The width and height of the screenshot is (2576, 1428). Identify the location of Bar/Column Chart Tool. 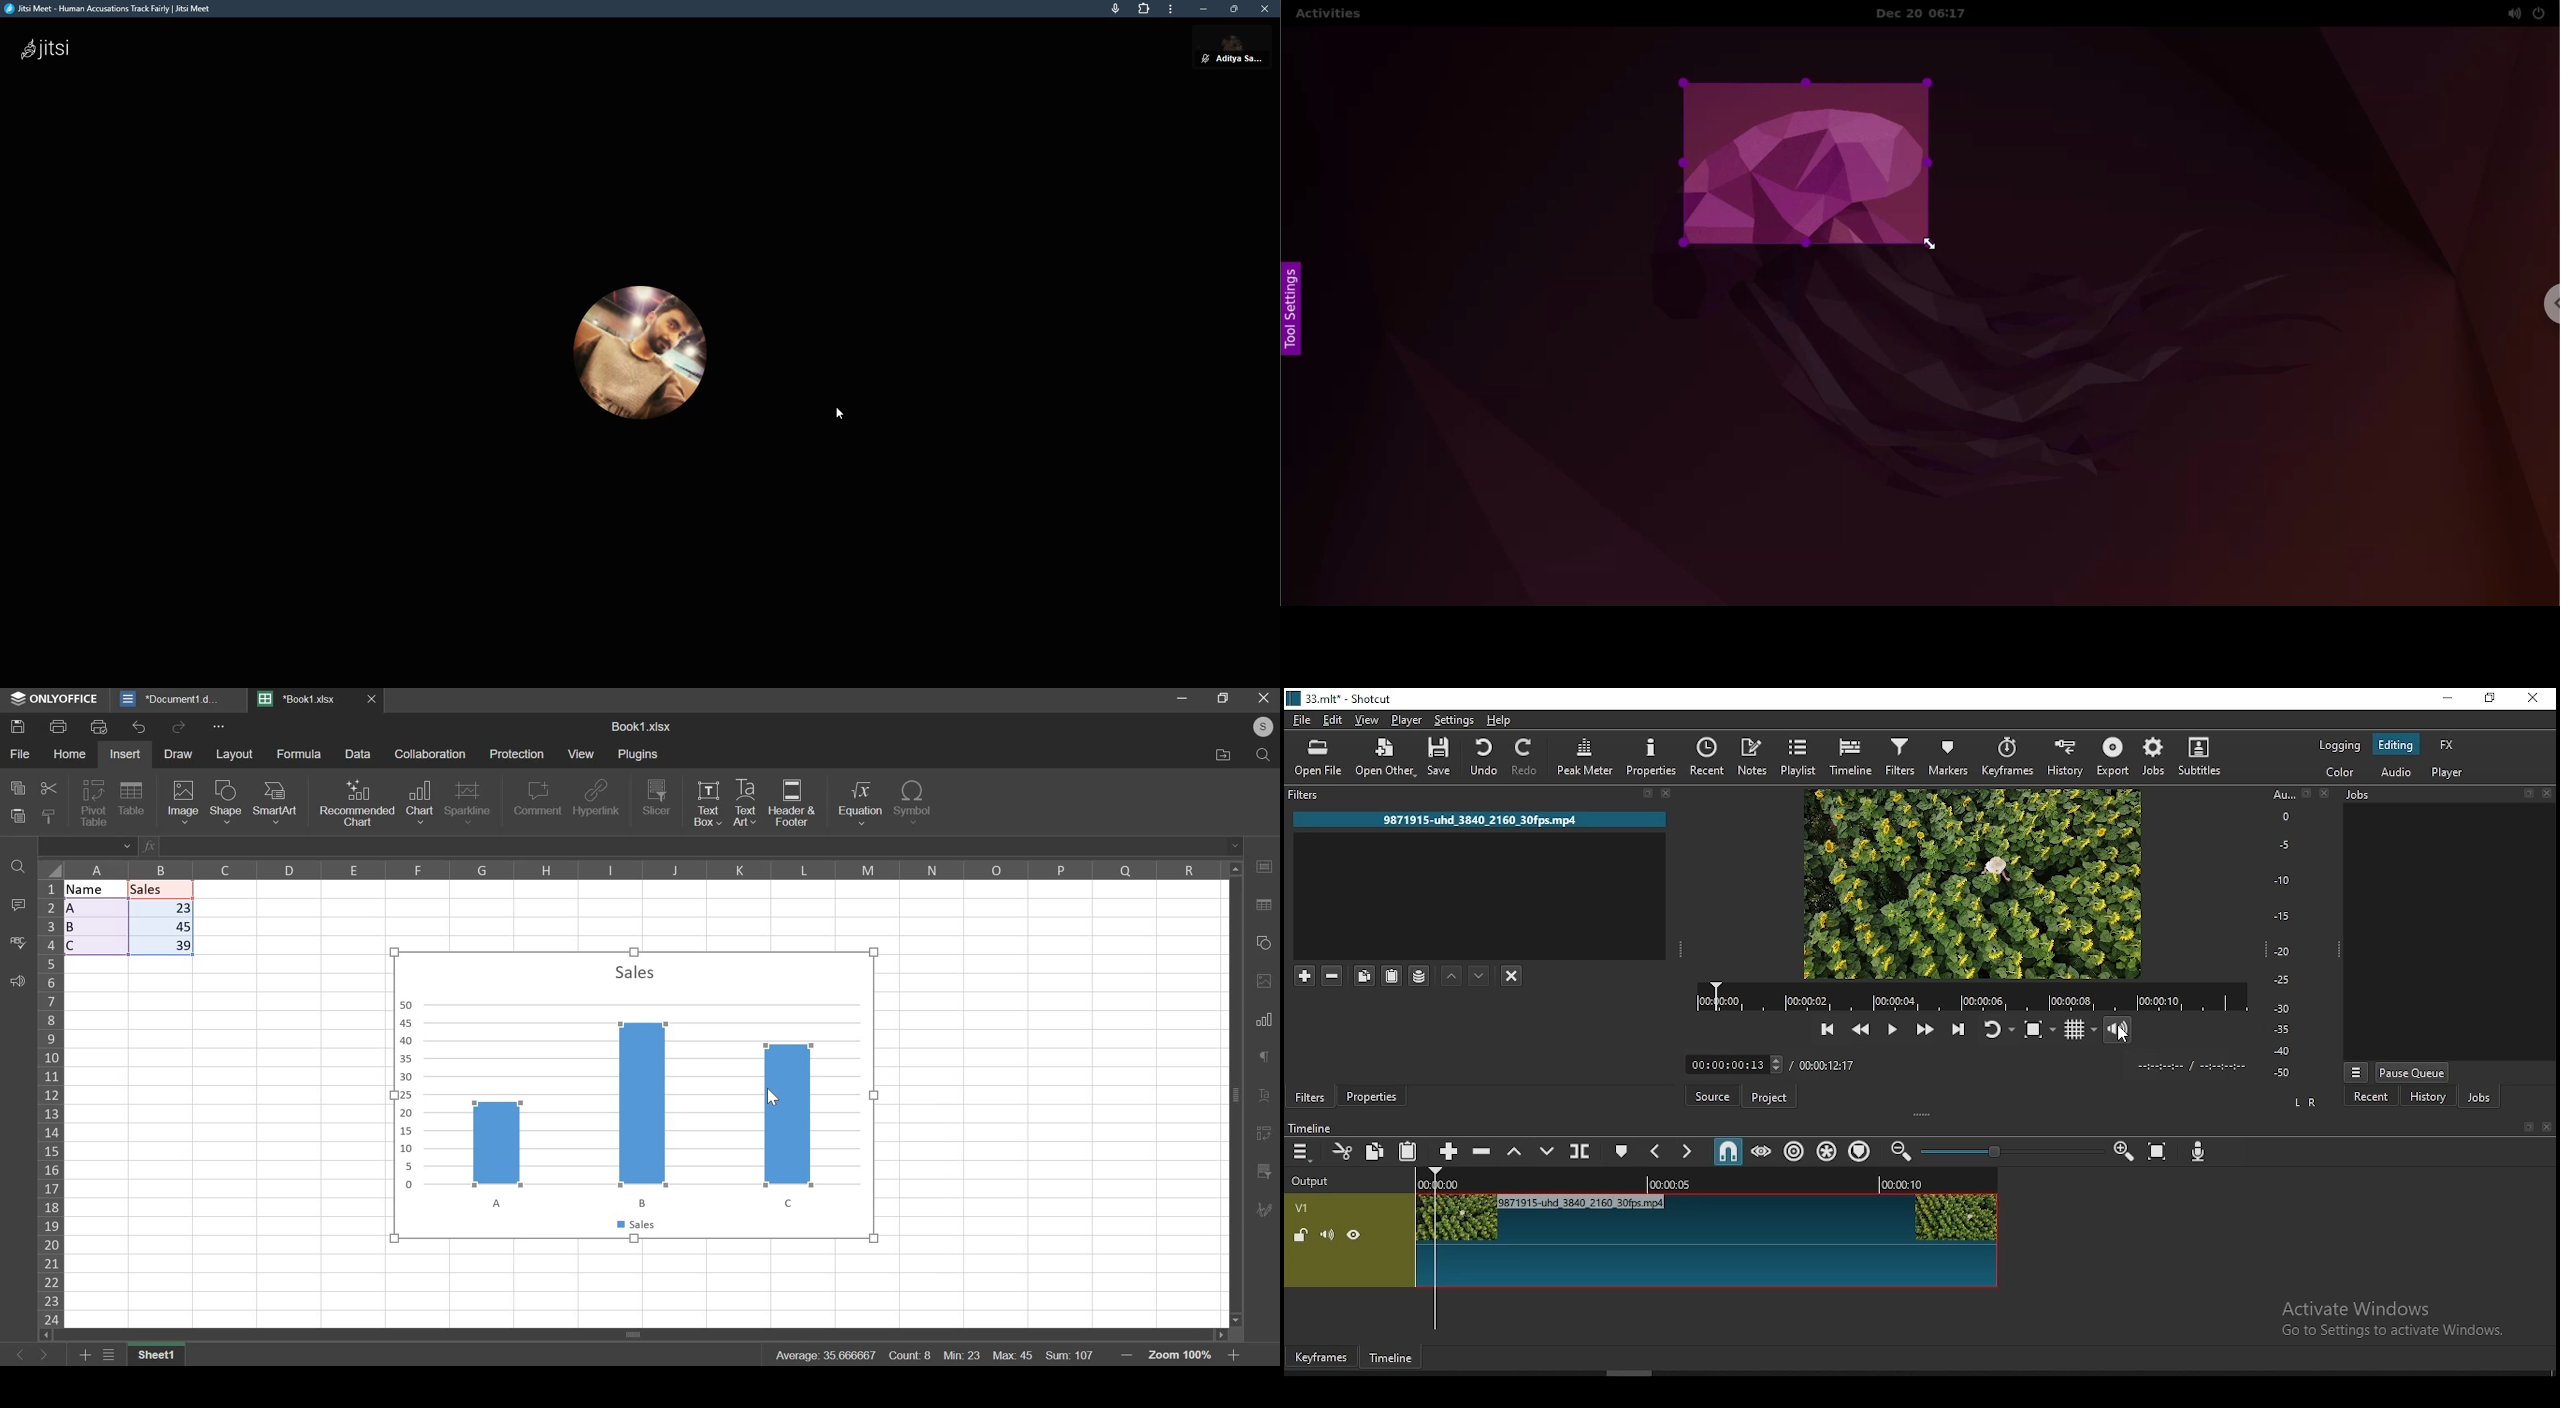
(1264, 1019).